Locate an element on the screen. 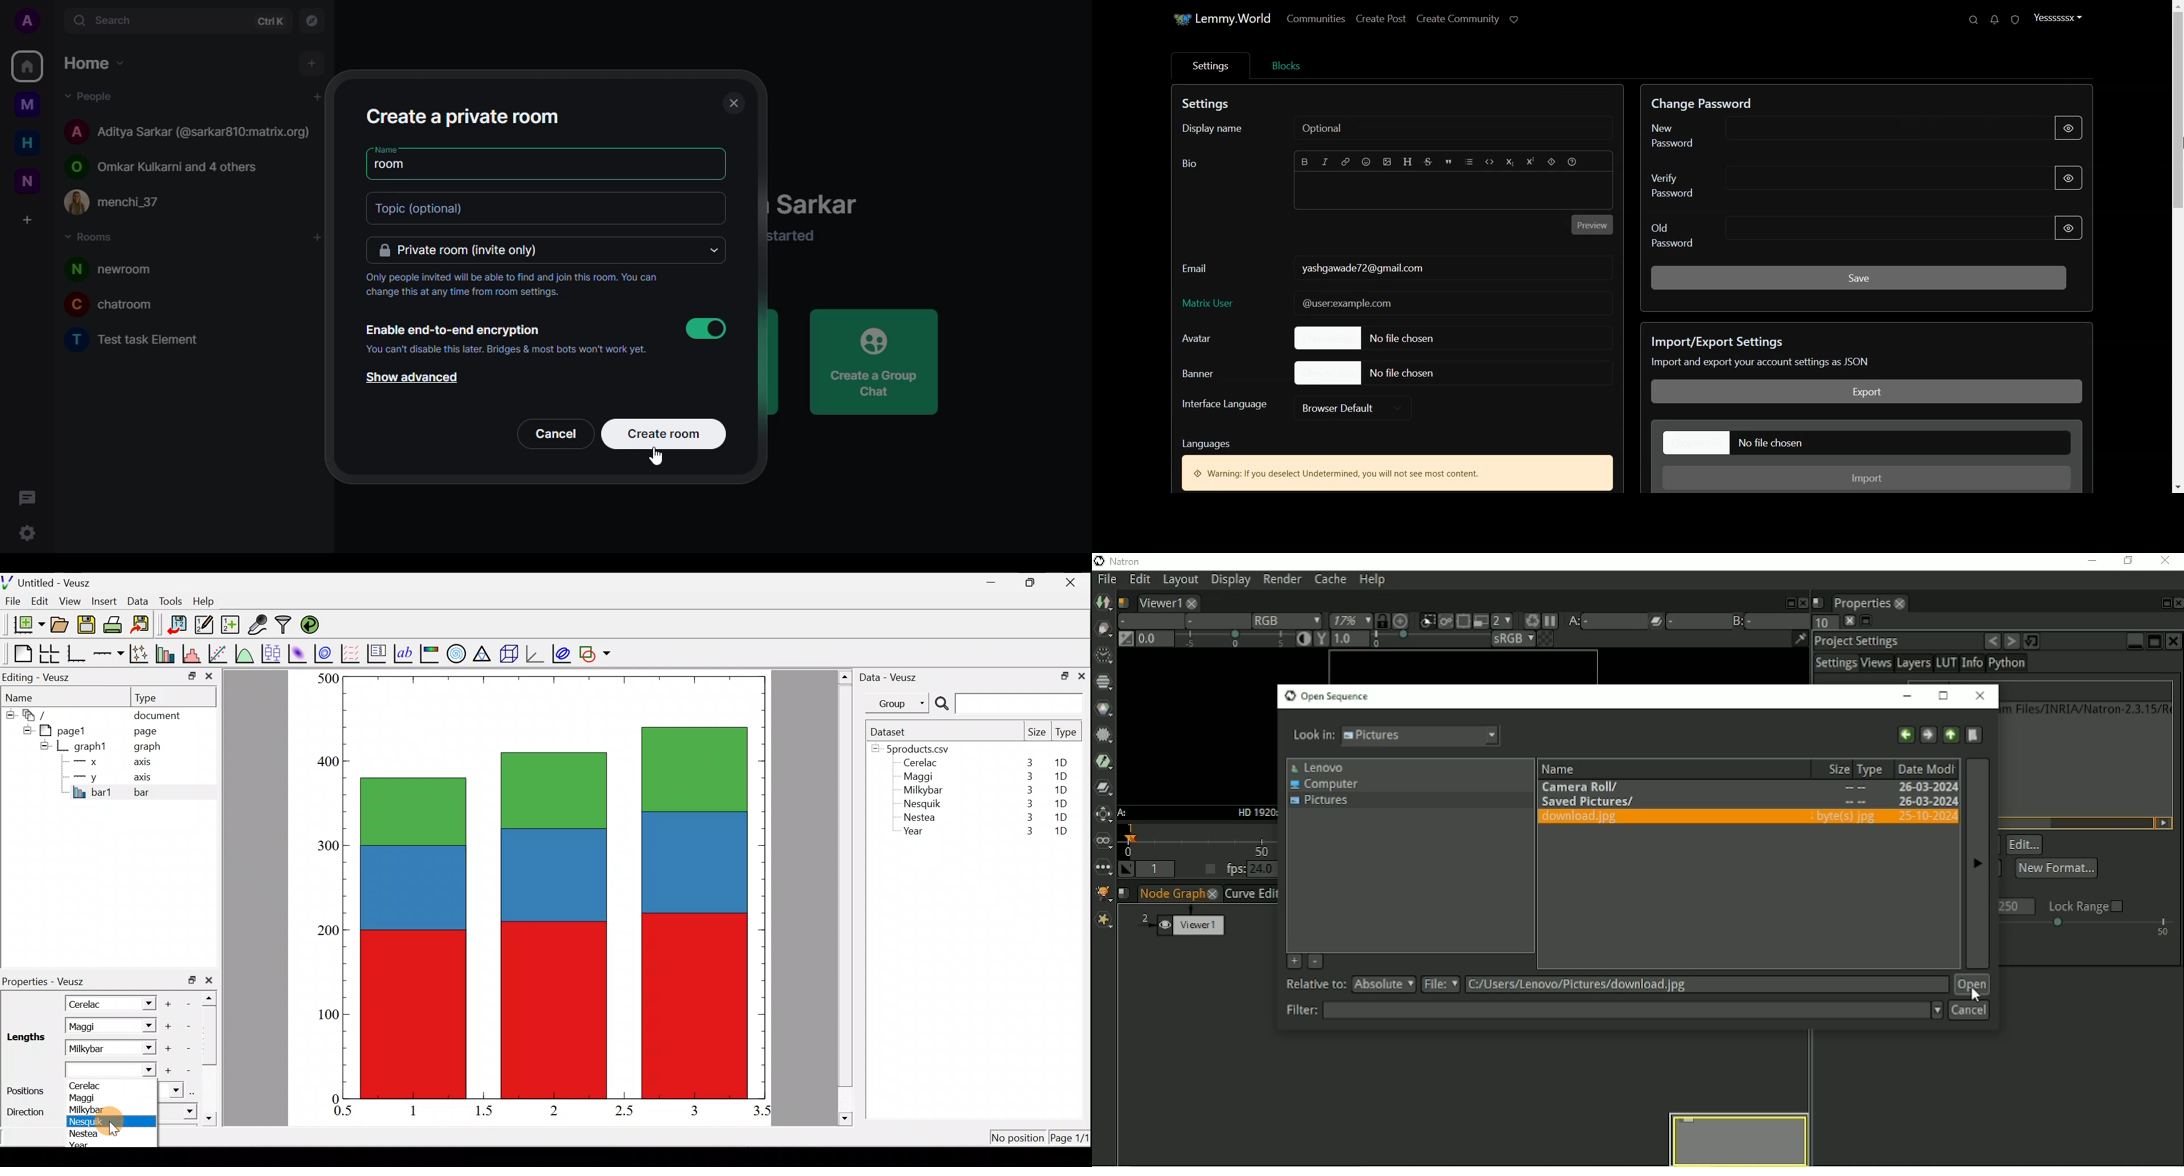 This screenshot has width=2184, height=1176. 300 is located at coordinates (325, 844).